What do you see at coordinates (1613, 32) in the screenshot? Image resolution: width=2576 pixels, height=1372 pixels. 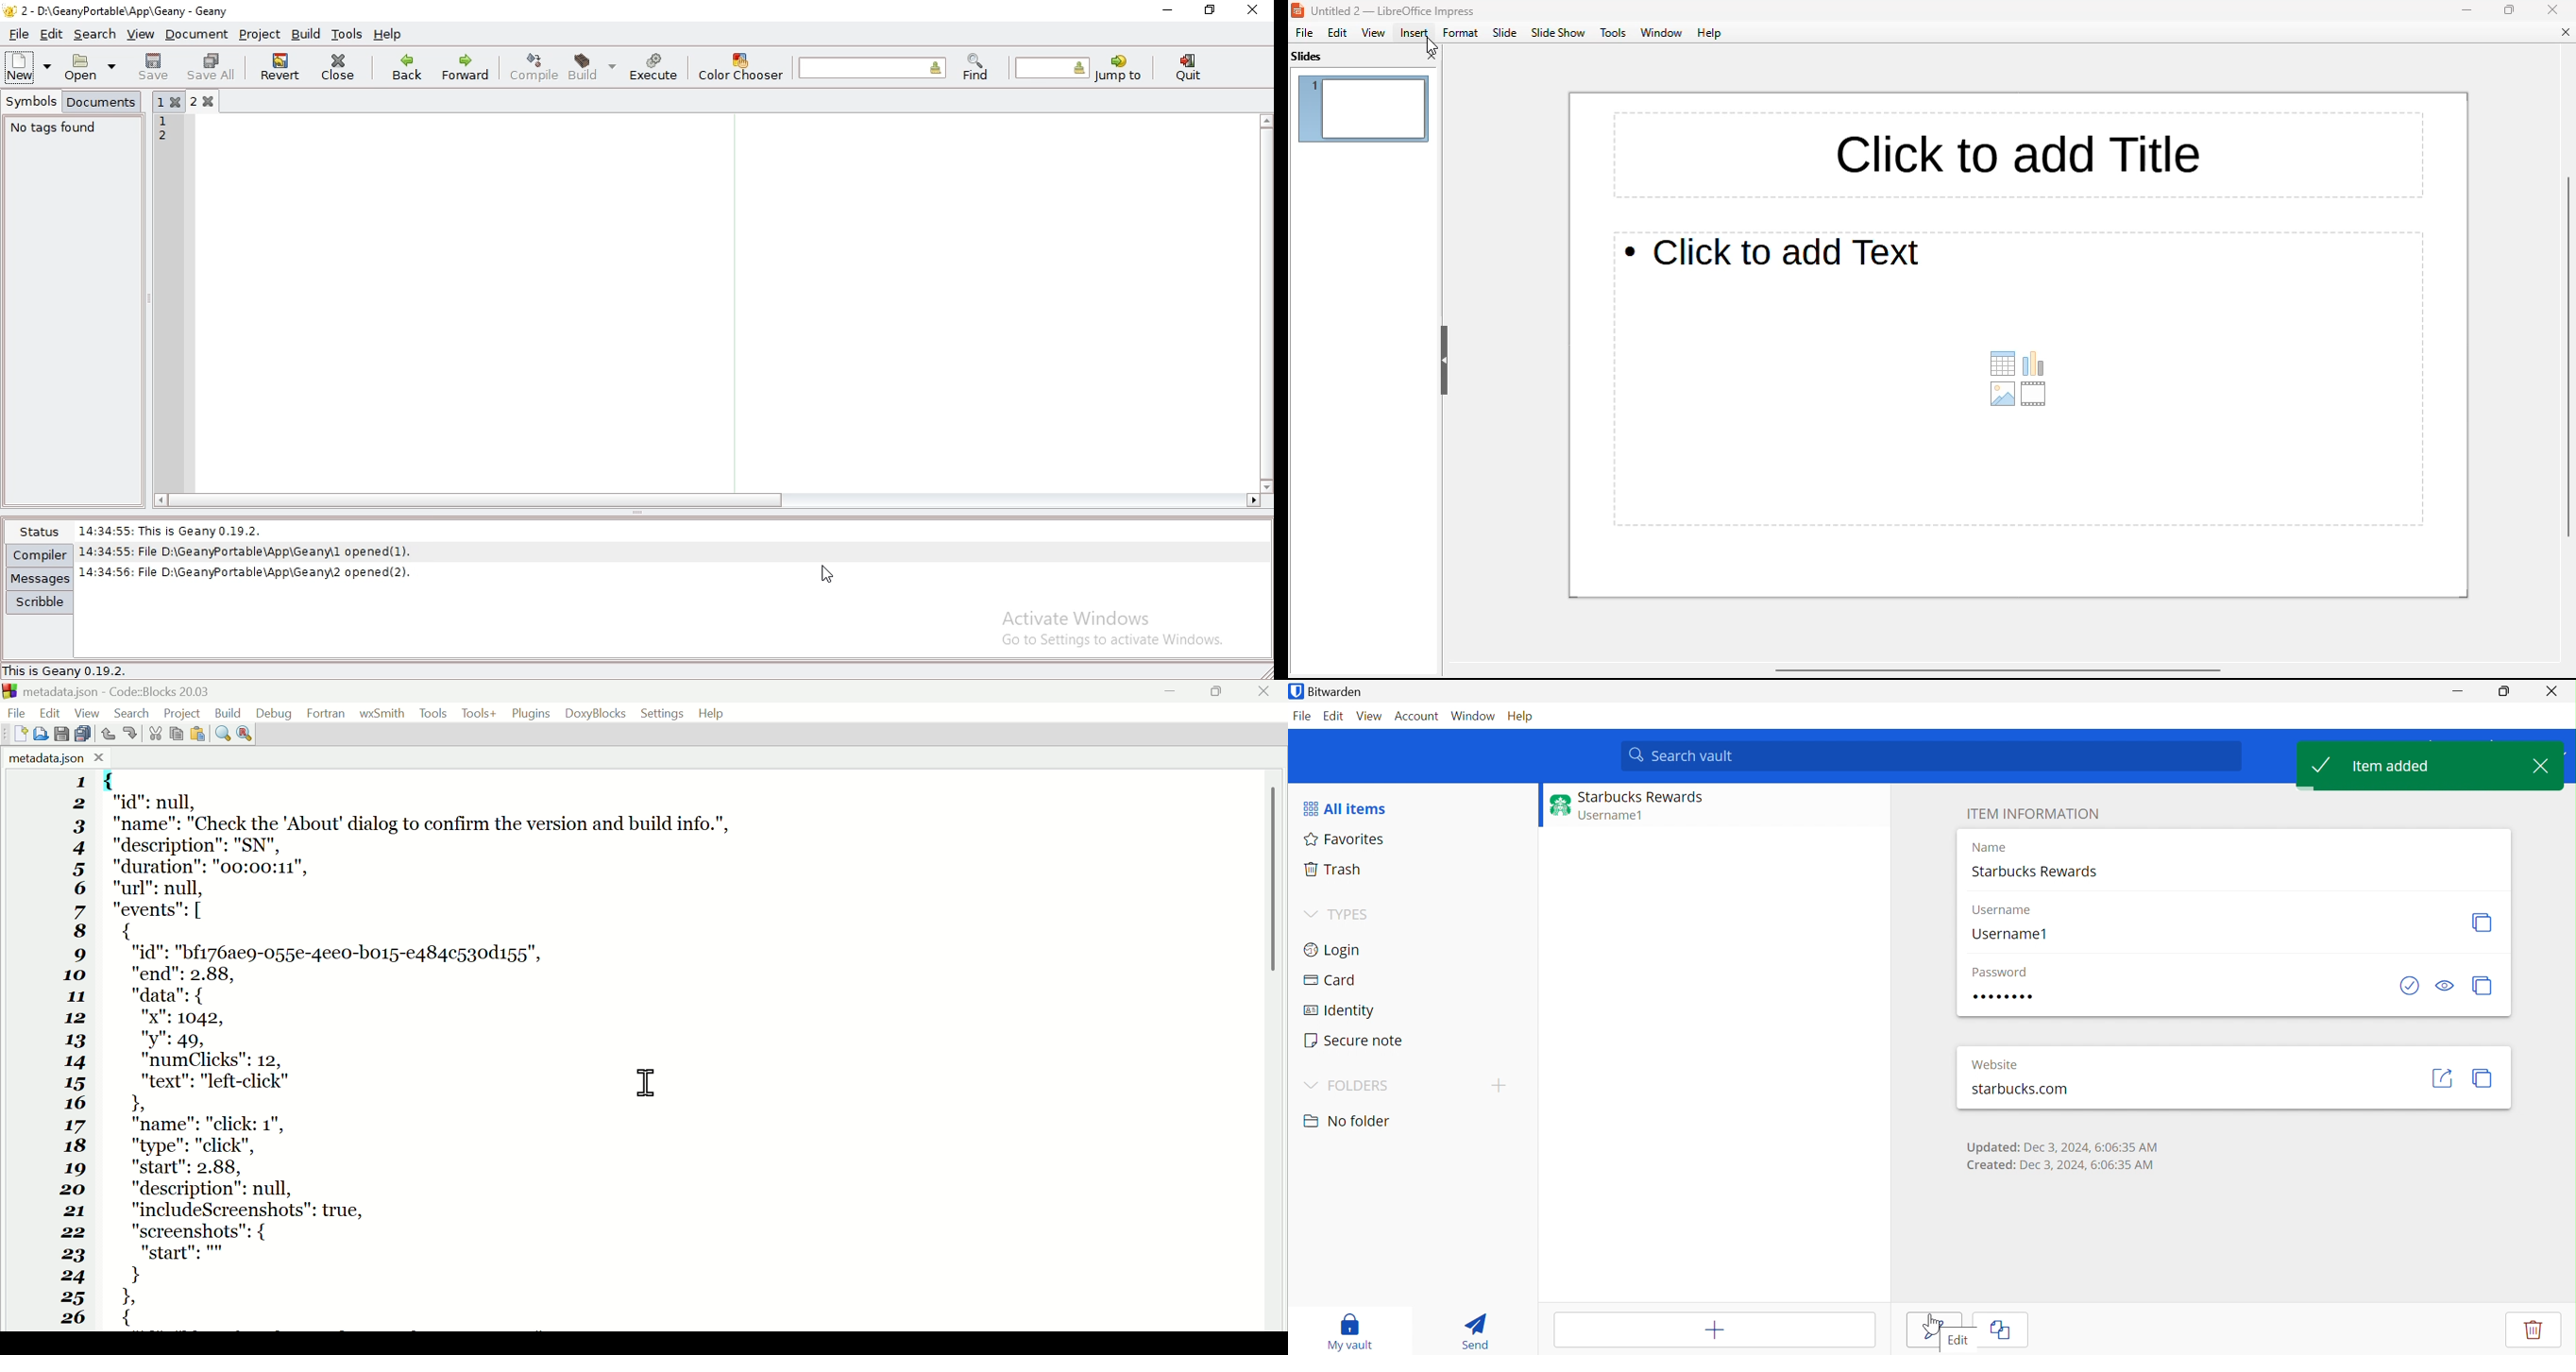 I see `tools` at bounding box center [1613, 32].